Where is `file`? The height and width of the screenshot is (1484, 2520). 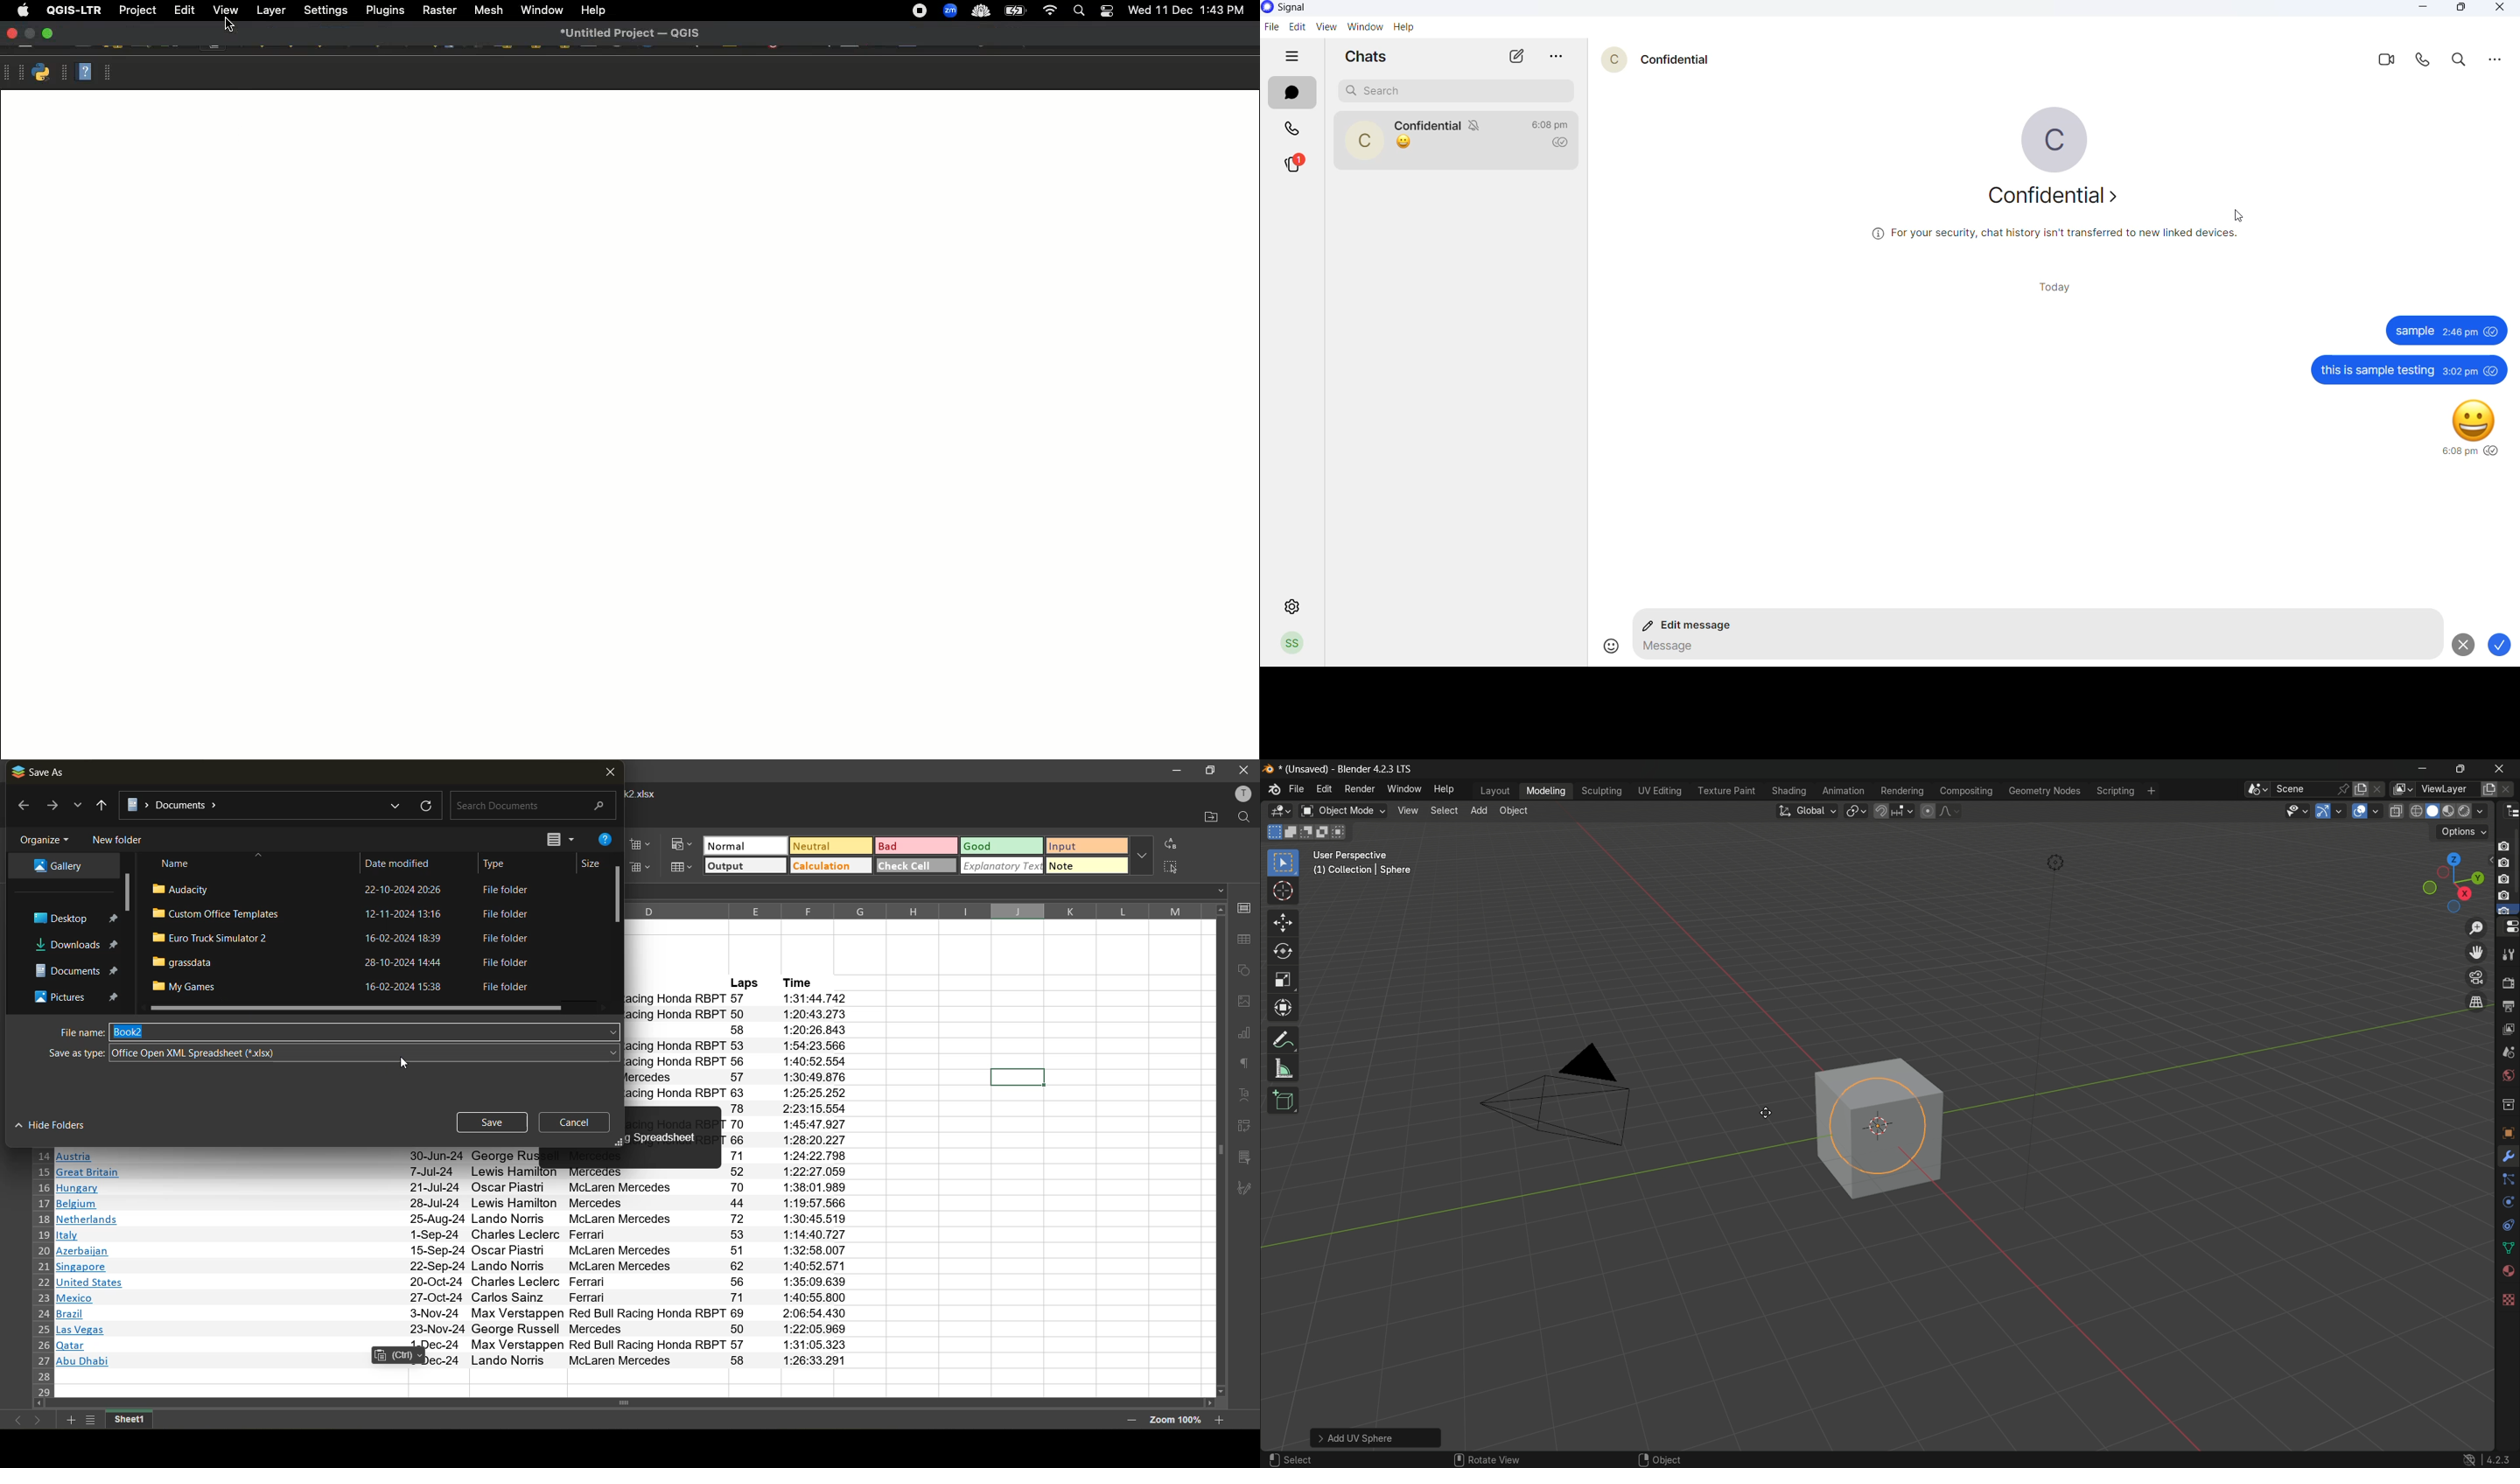
file is located at coordinates (346, 963).